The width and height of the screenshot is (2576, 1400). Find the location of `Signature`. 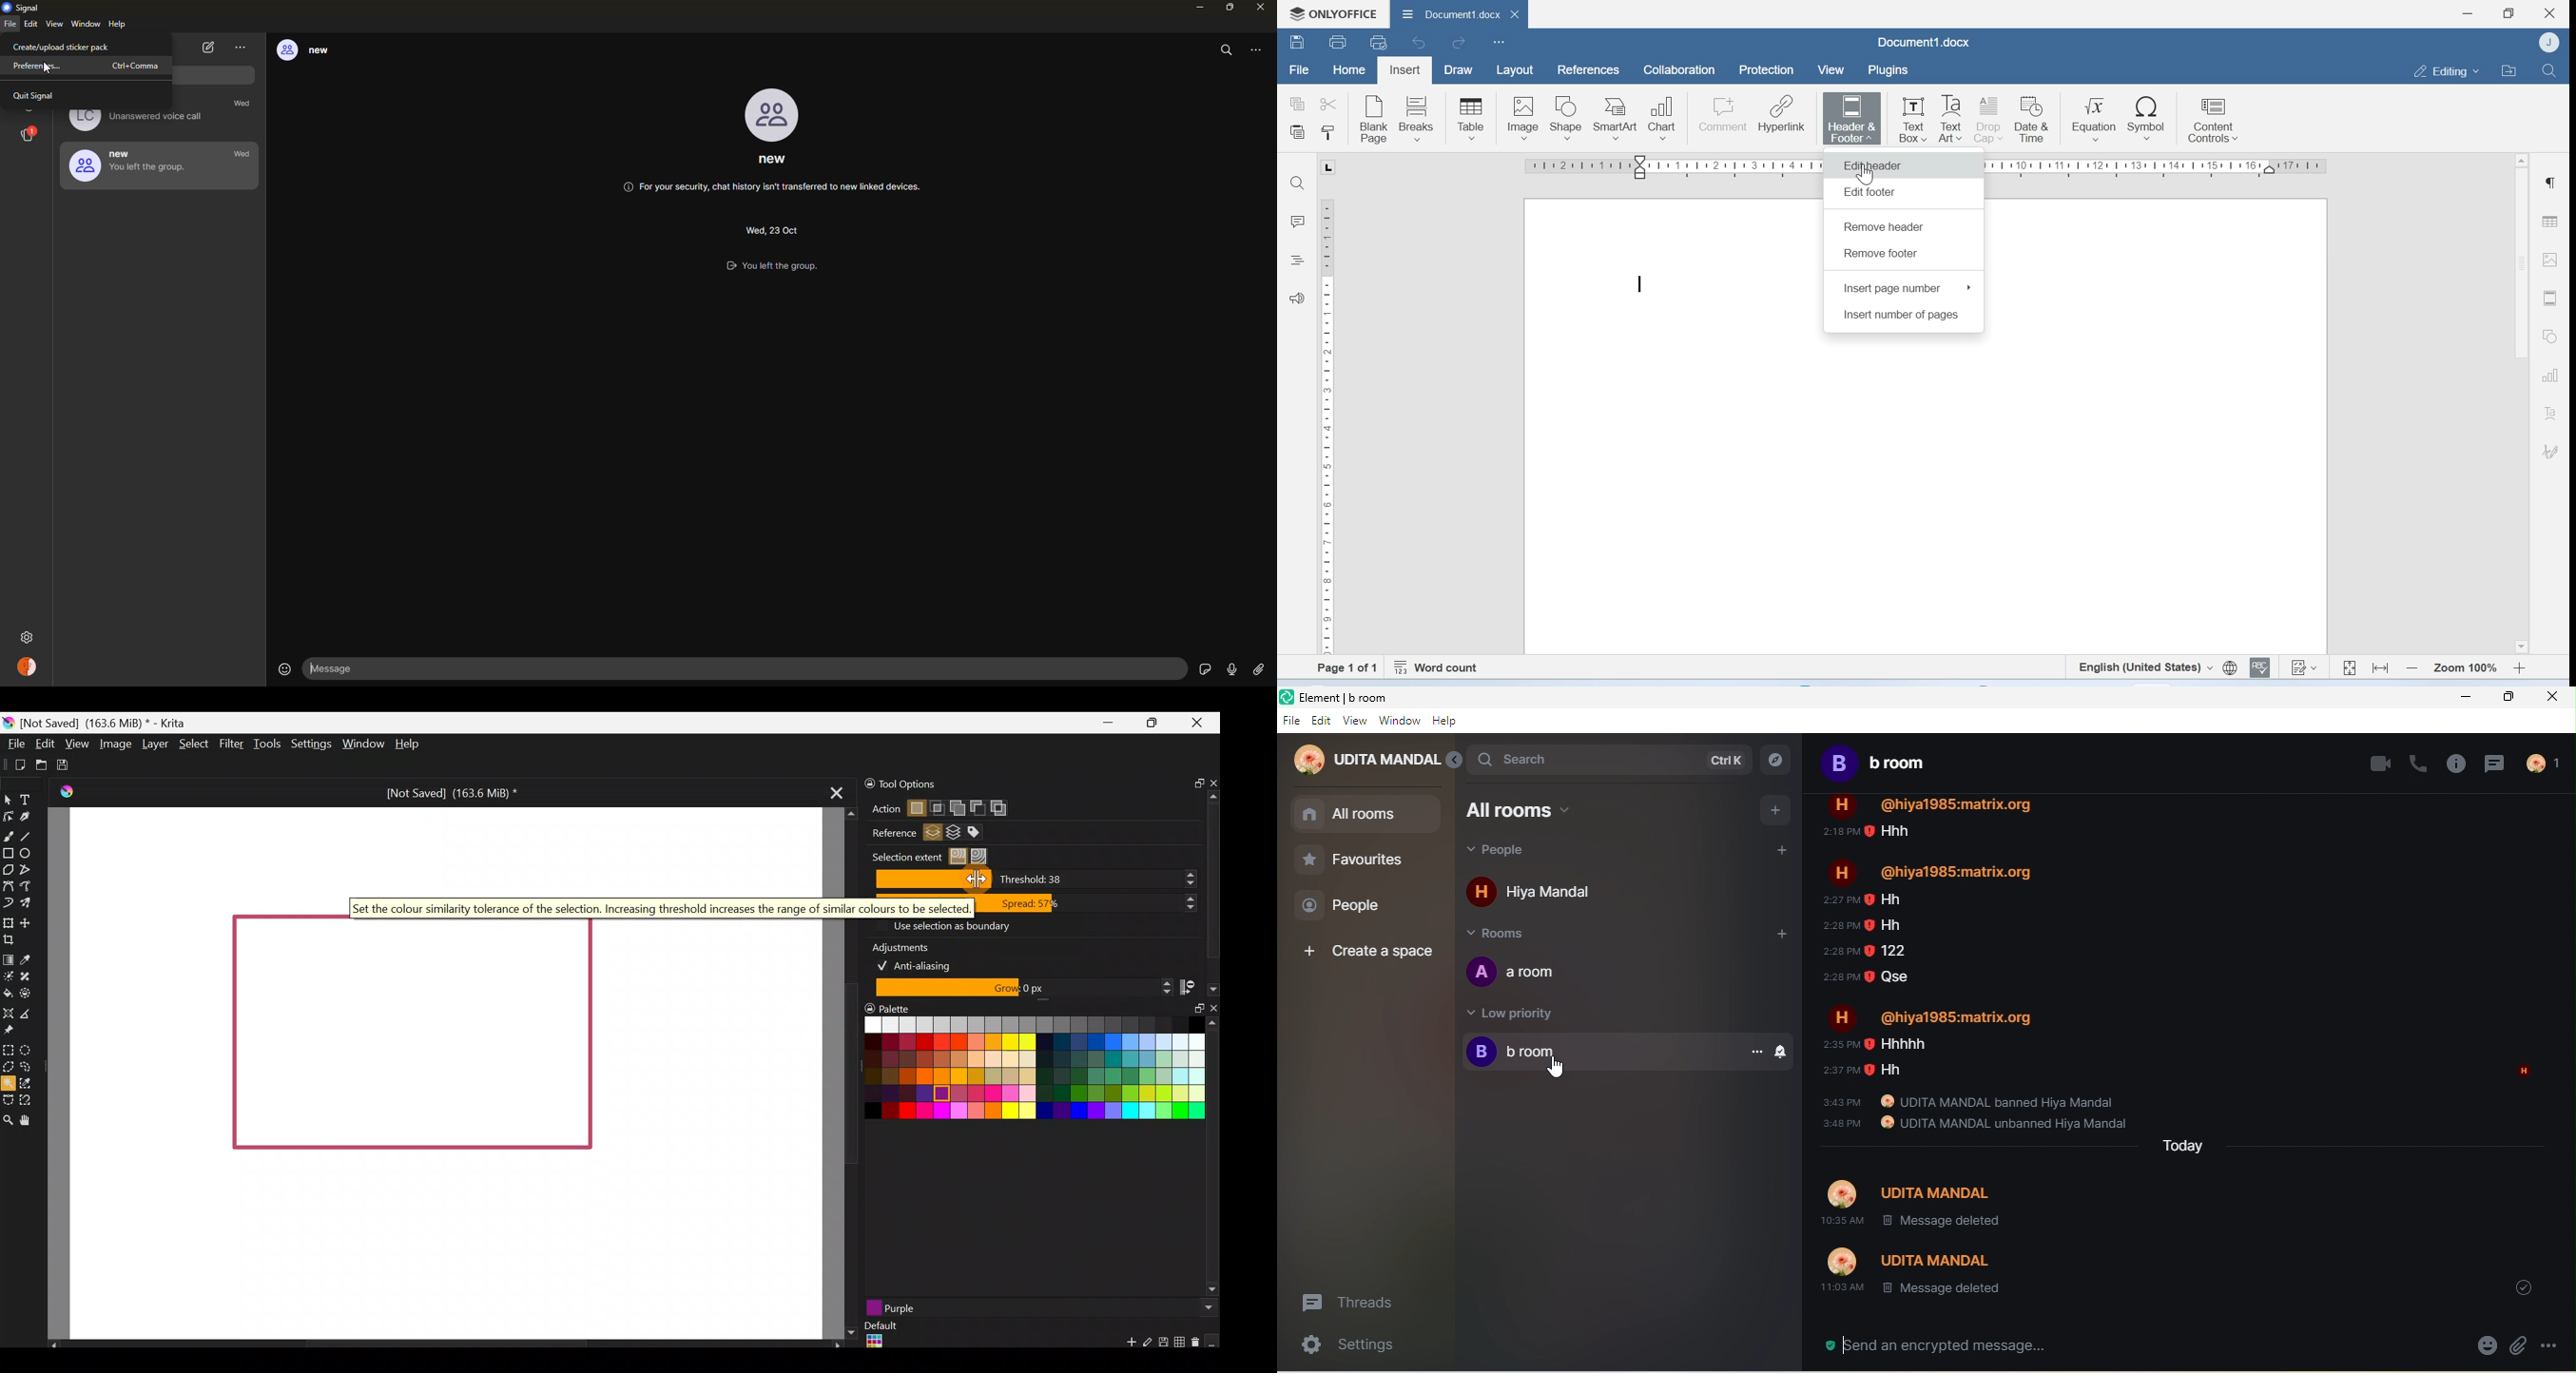

Signature is located at coordinates (2549, 450).